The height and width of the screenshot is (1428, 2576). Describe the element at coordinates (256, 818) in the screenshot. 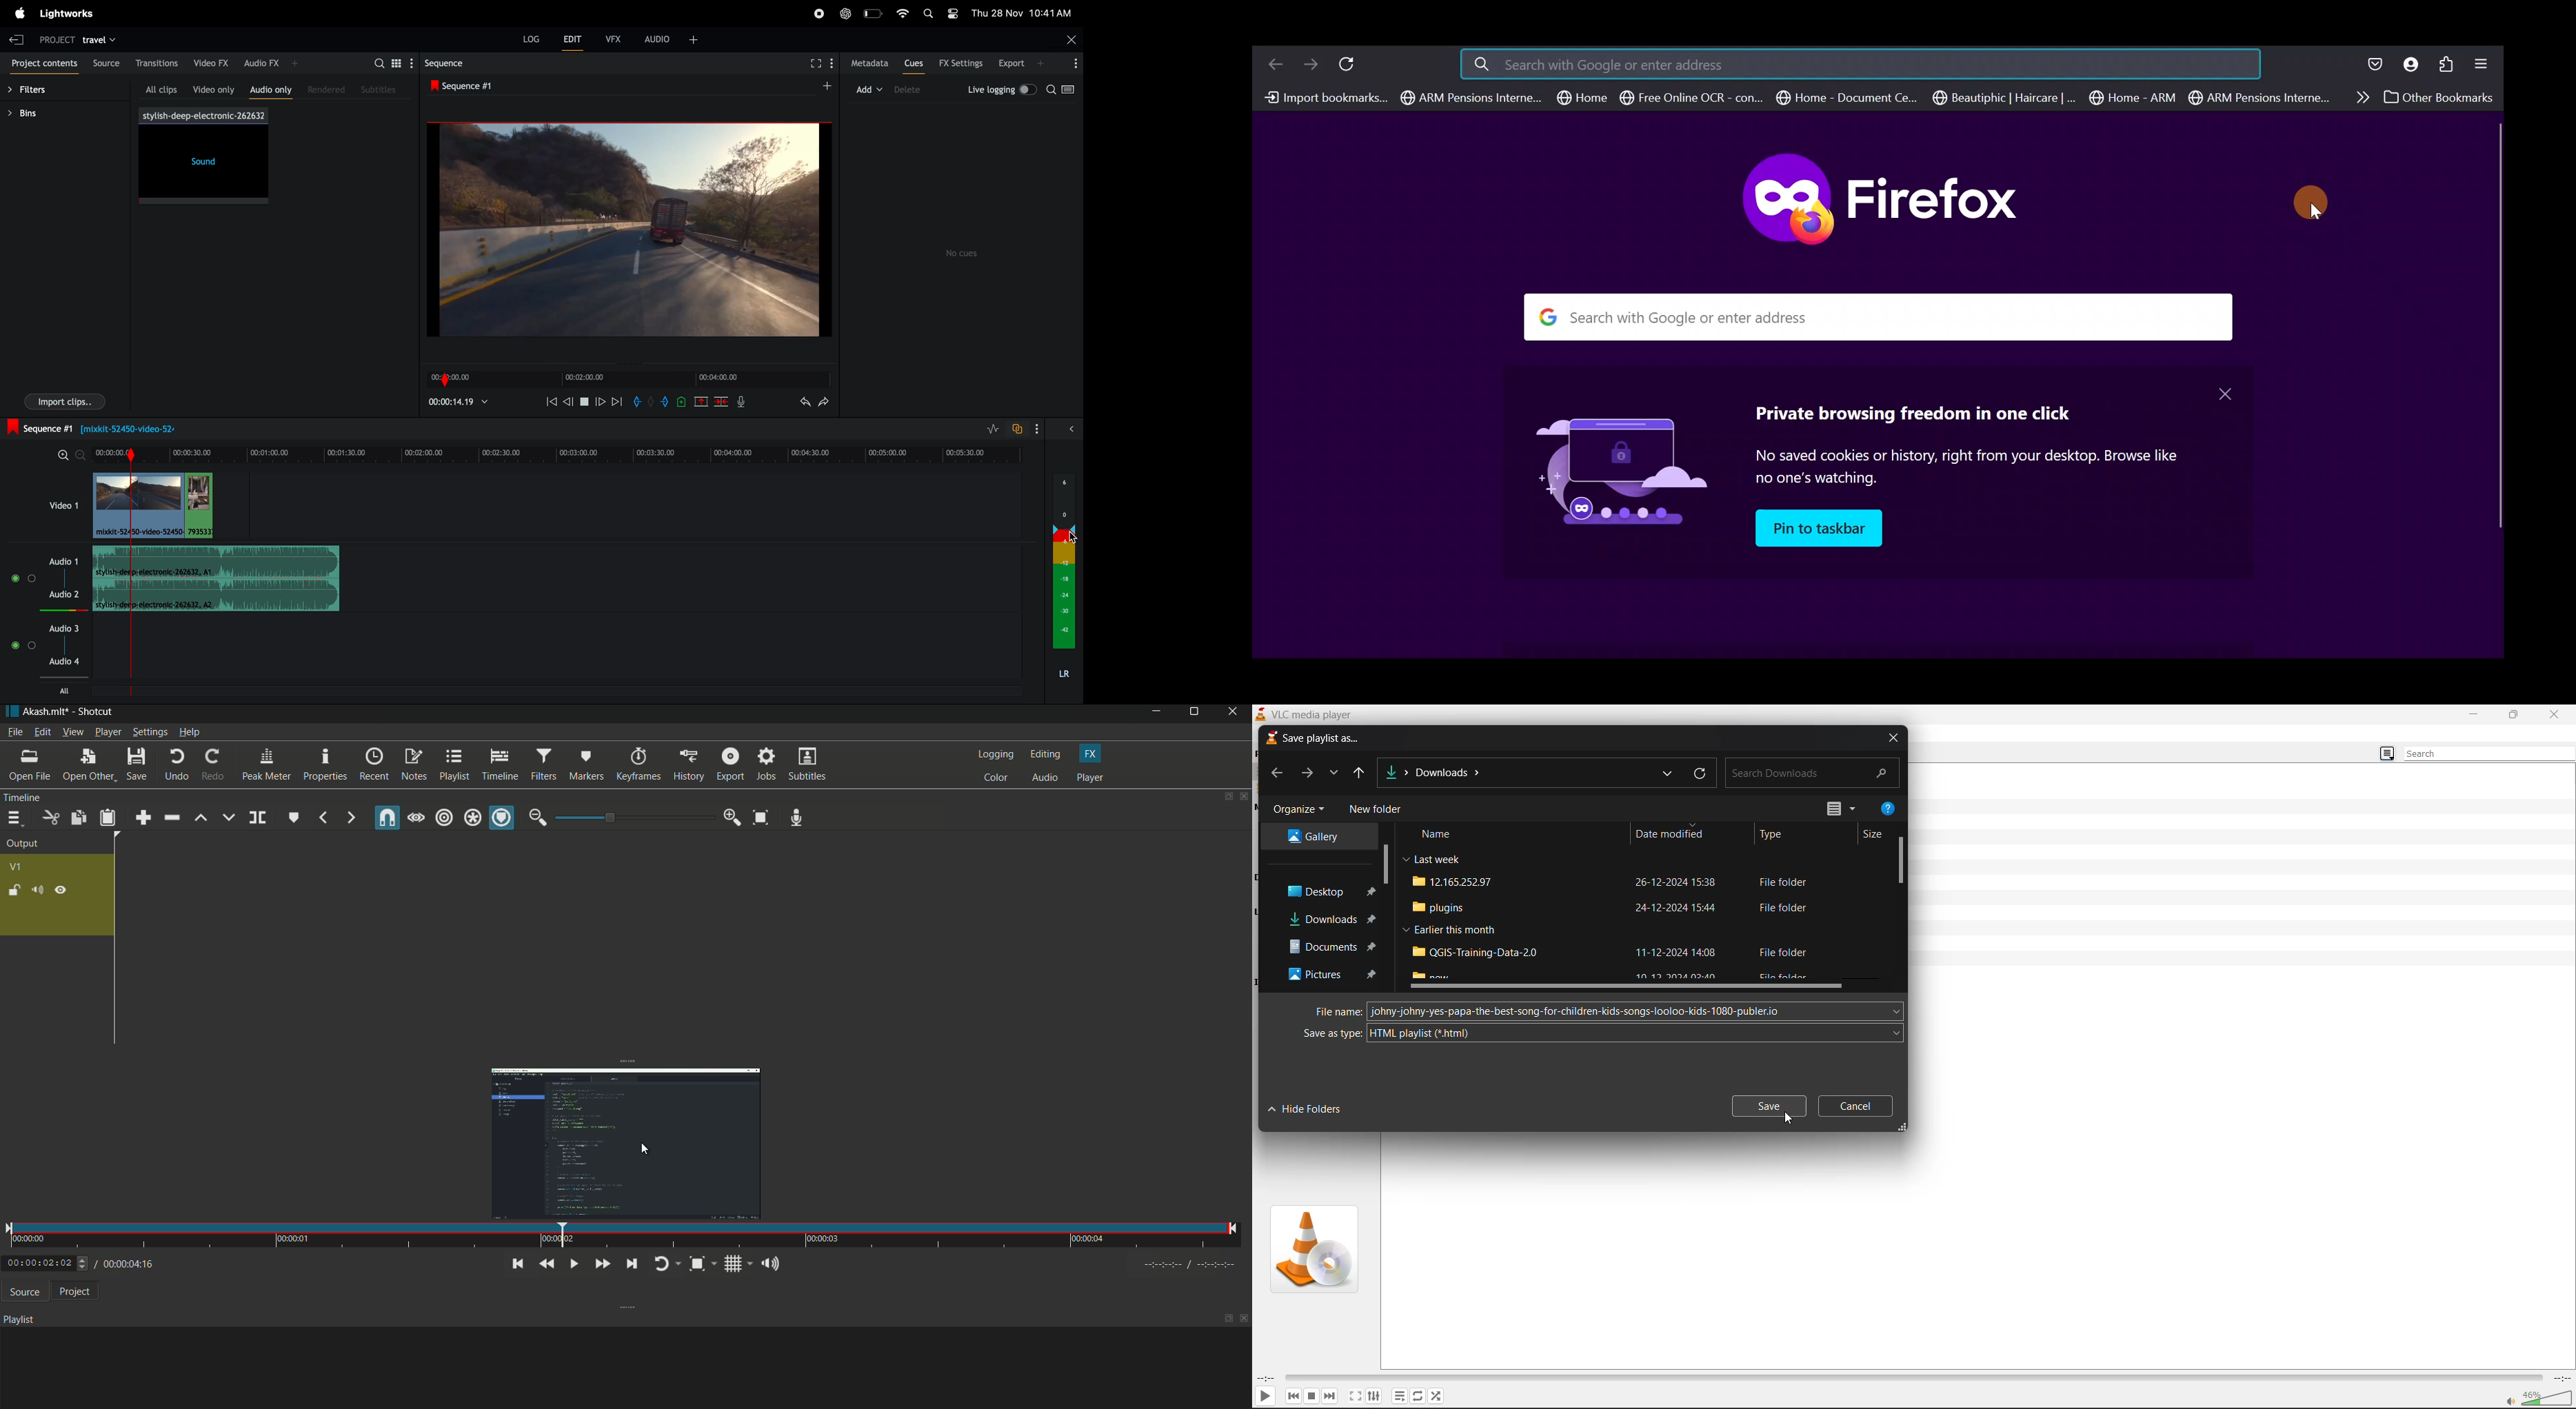

I see `split as playhead` at that location.